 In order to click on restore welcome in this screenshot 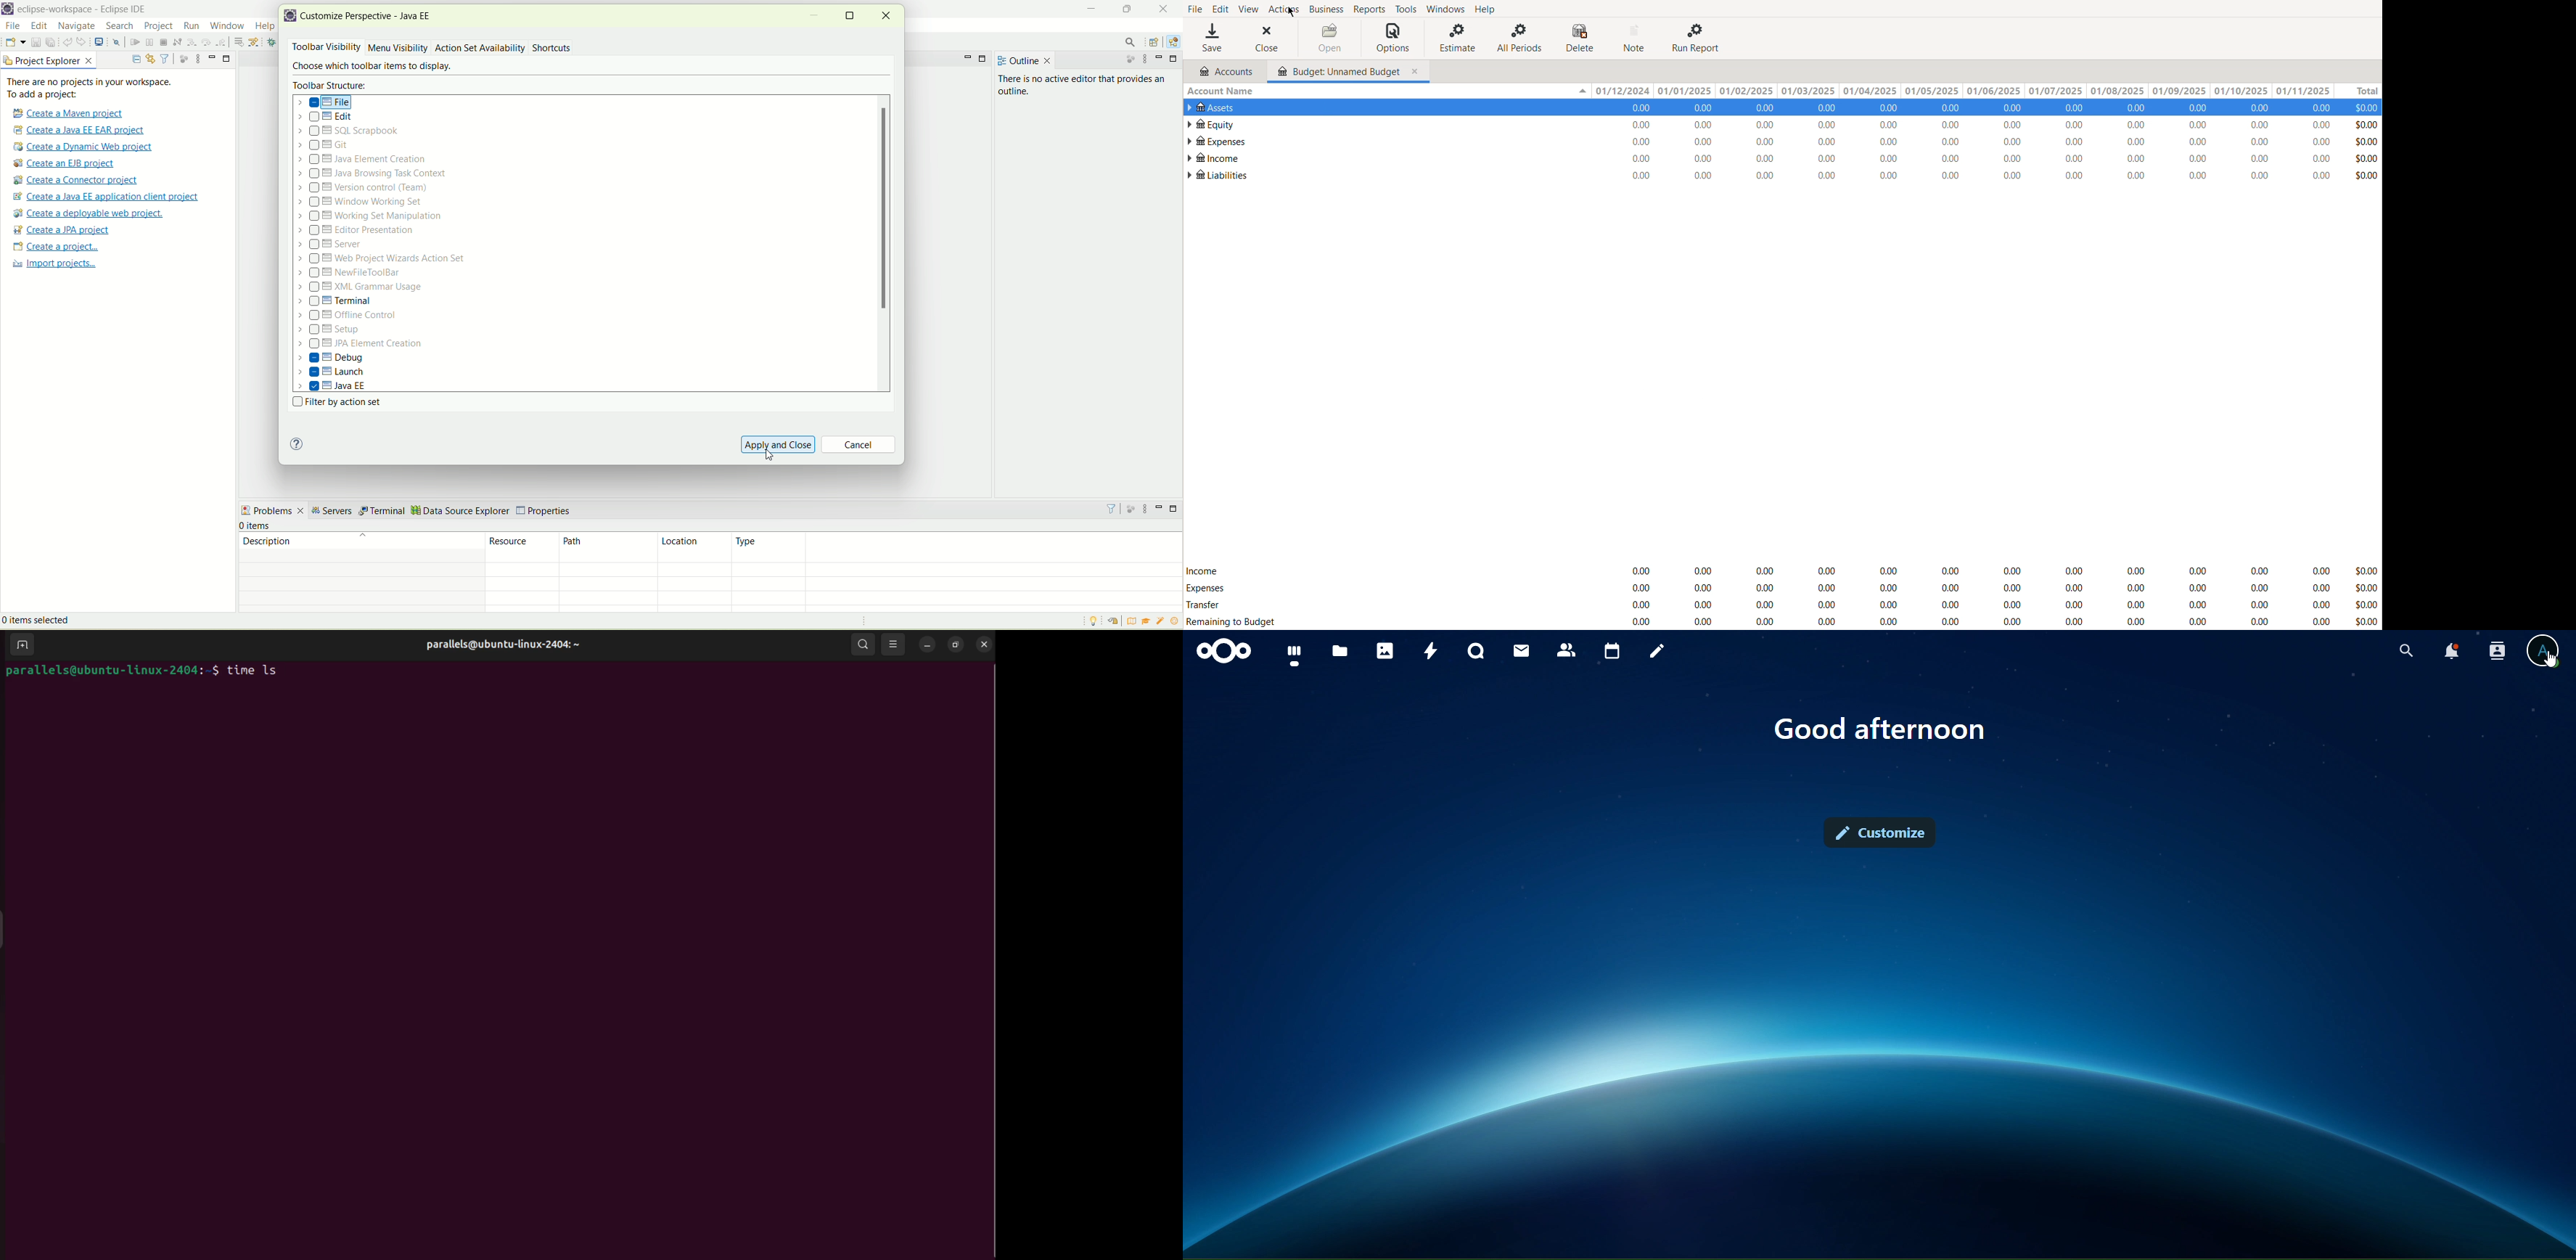, I will do `click(1118, 622)`.